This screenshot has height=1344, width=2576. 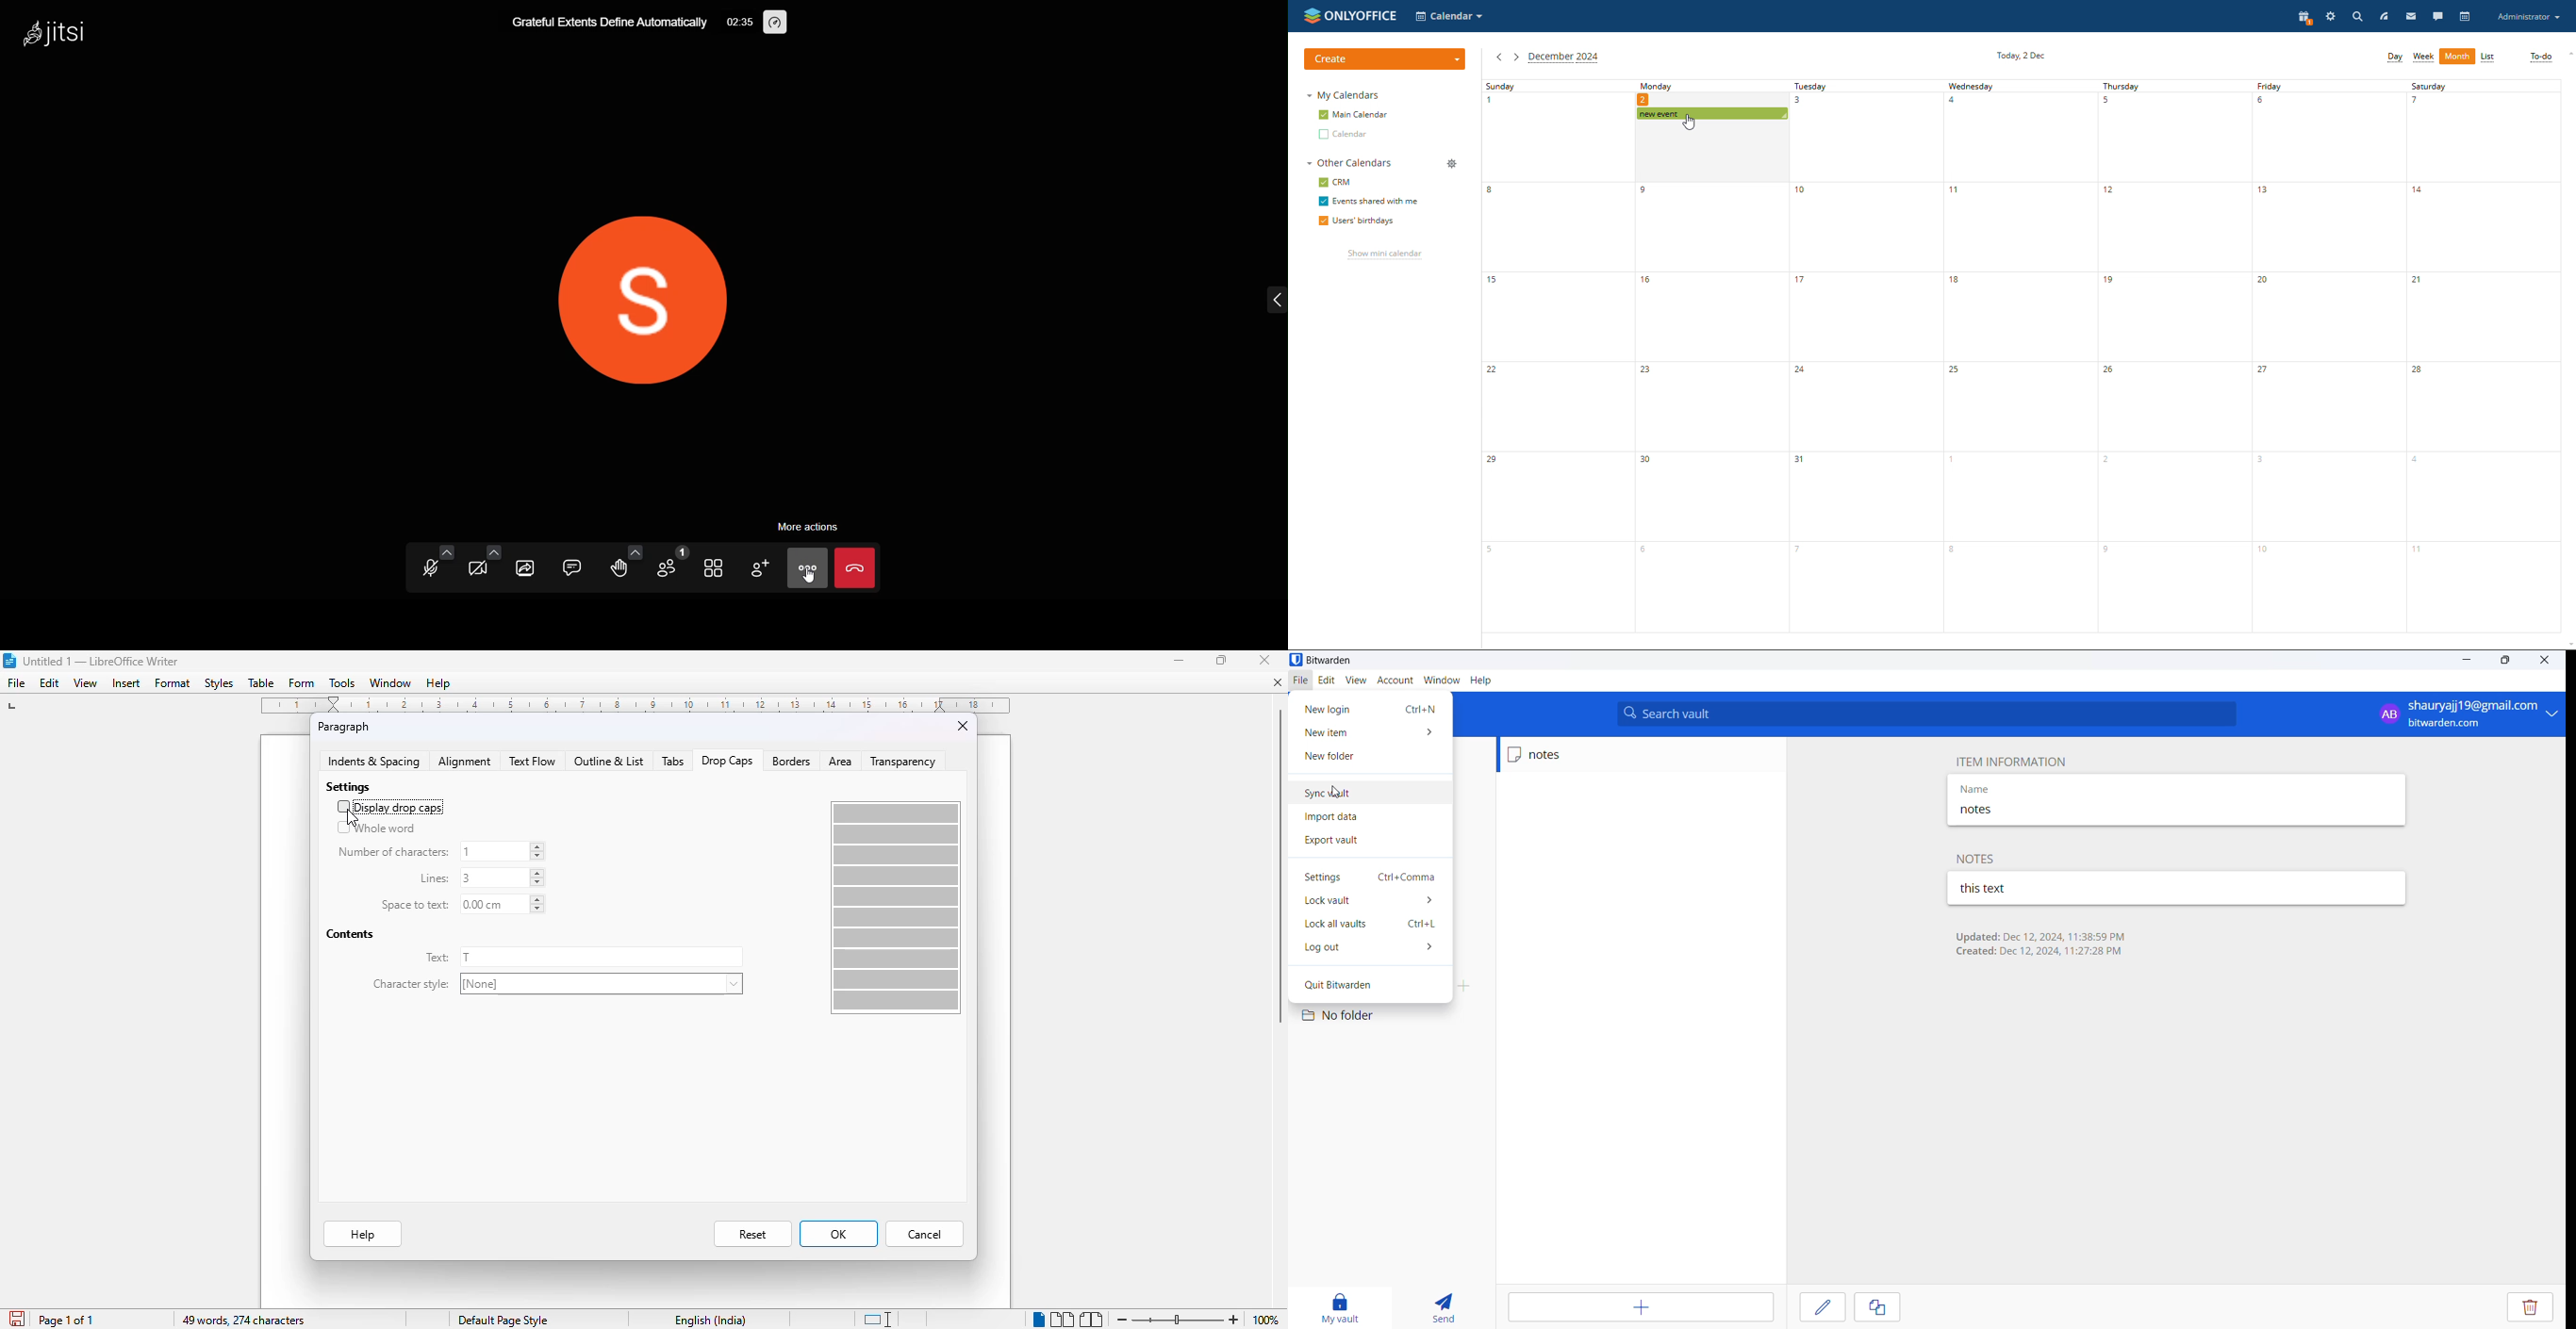 What do you see at coordinates (1325, 680) in the screenshot?
I see `edit` at bounding box center [1325, 680].